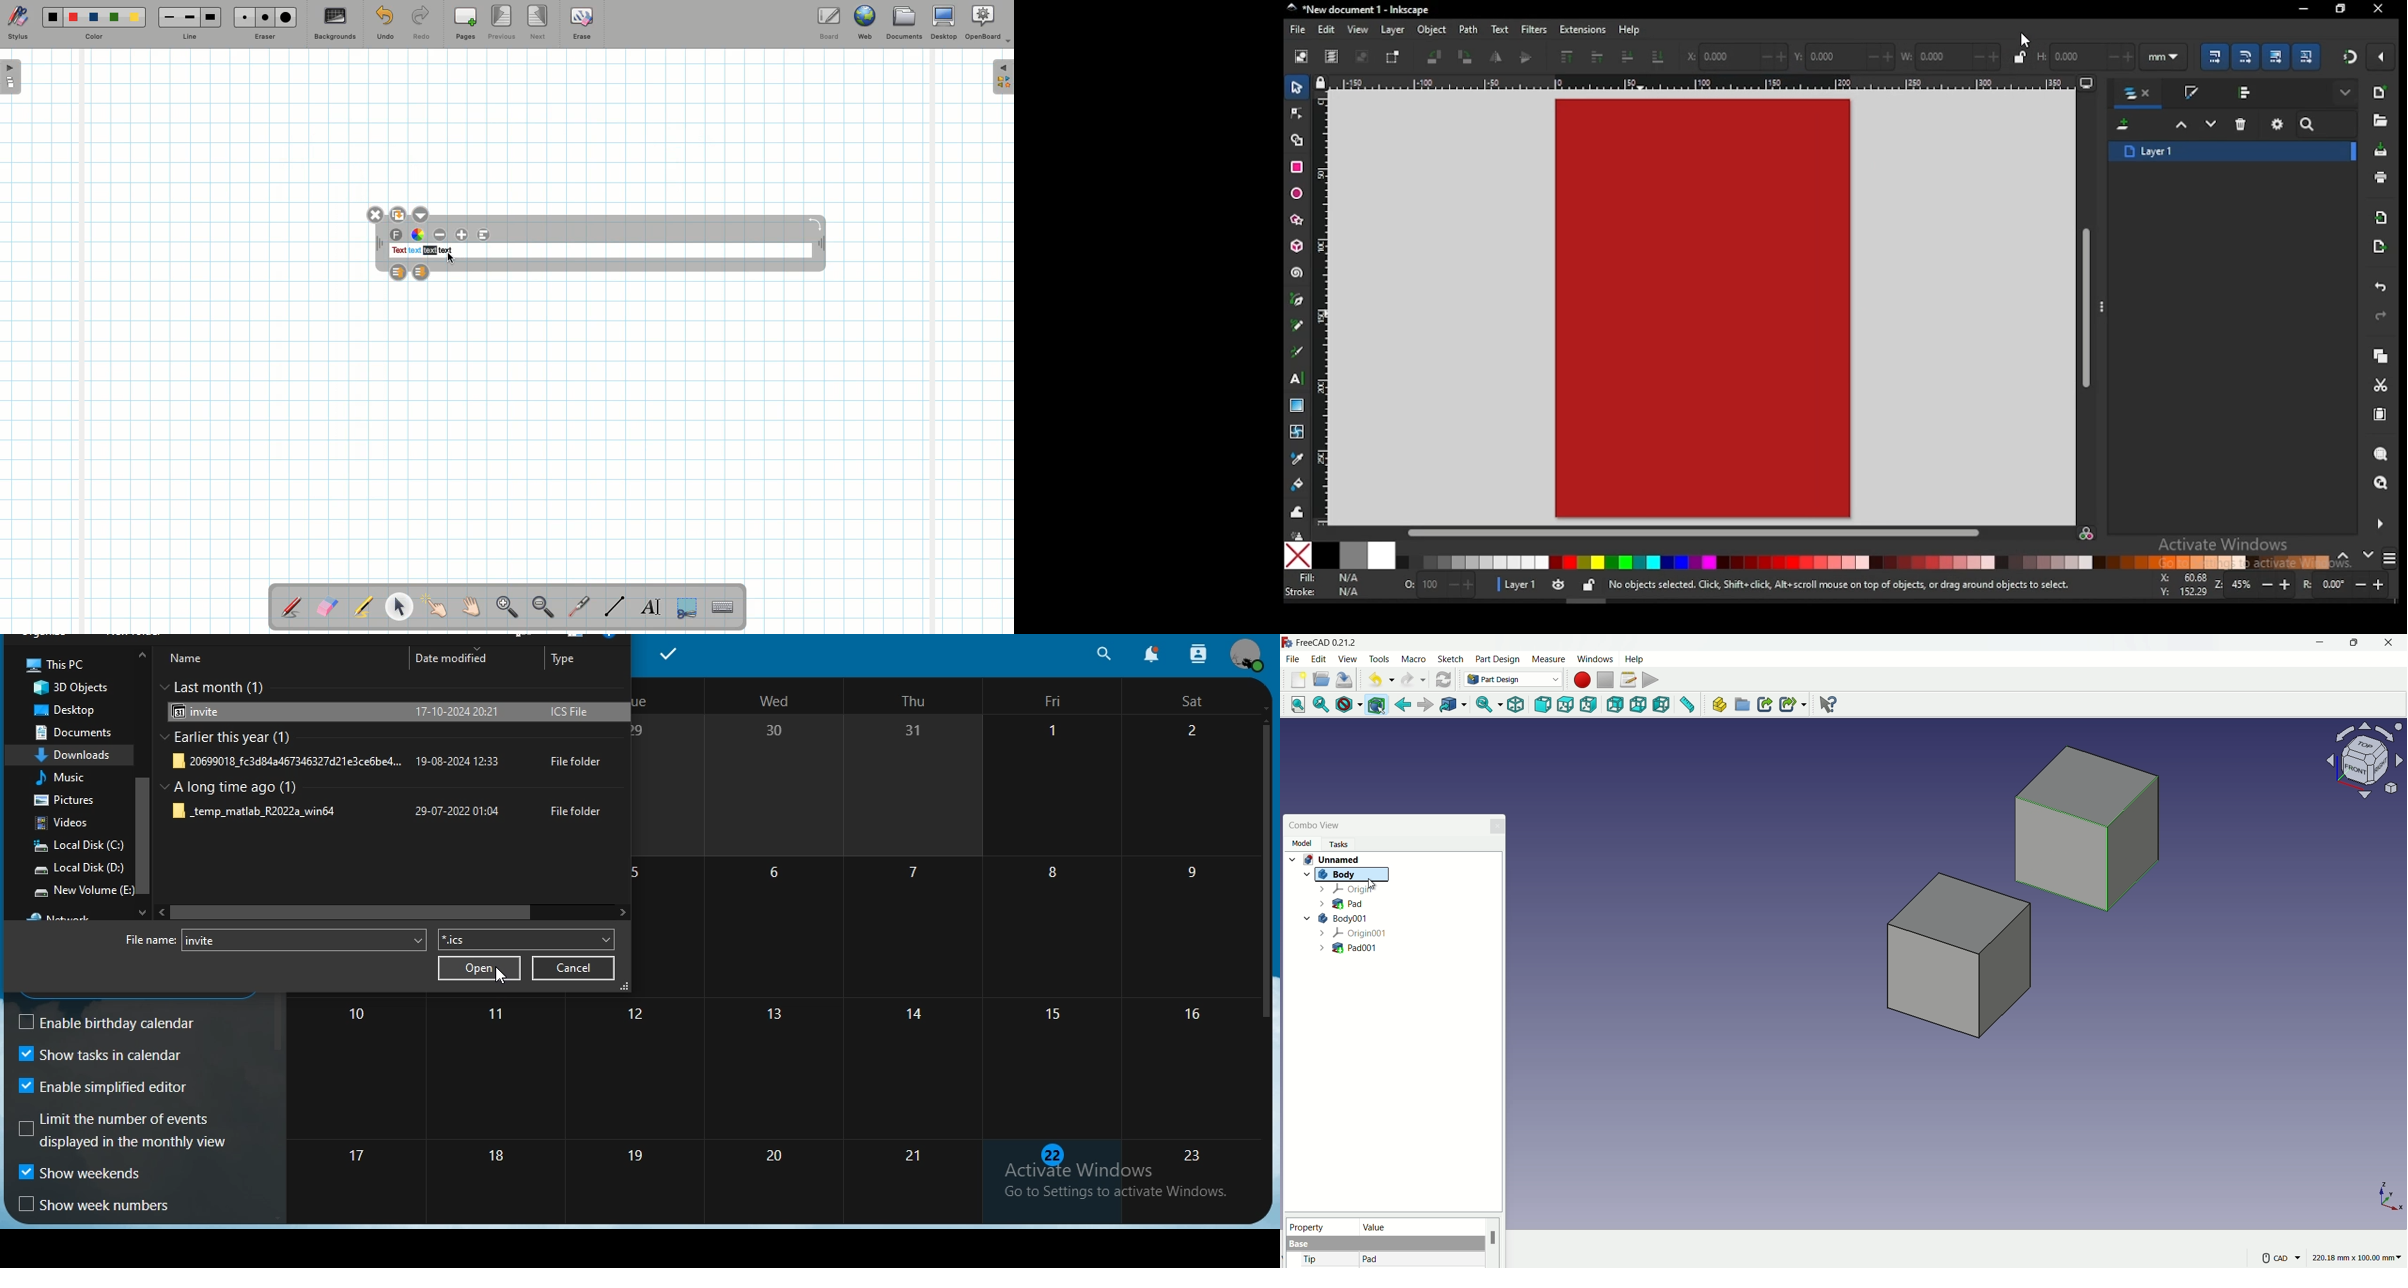 The height and width of the screenshot is (1288, 2408). Describe the element at coordinates (435, 607) in the screenshot. I see `Pointer` at that location.